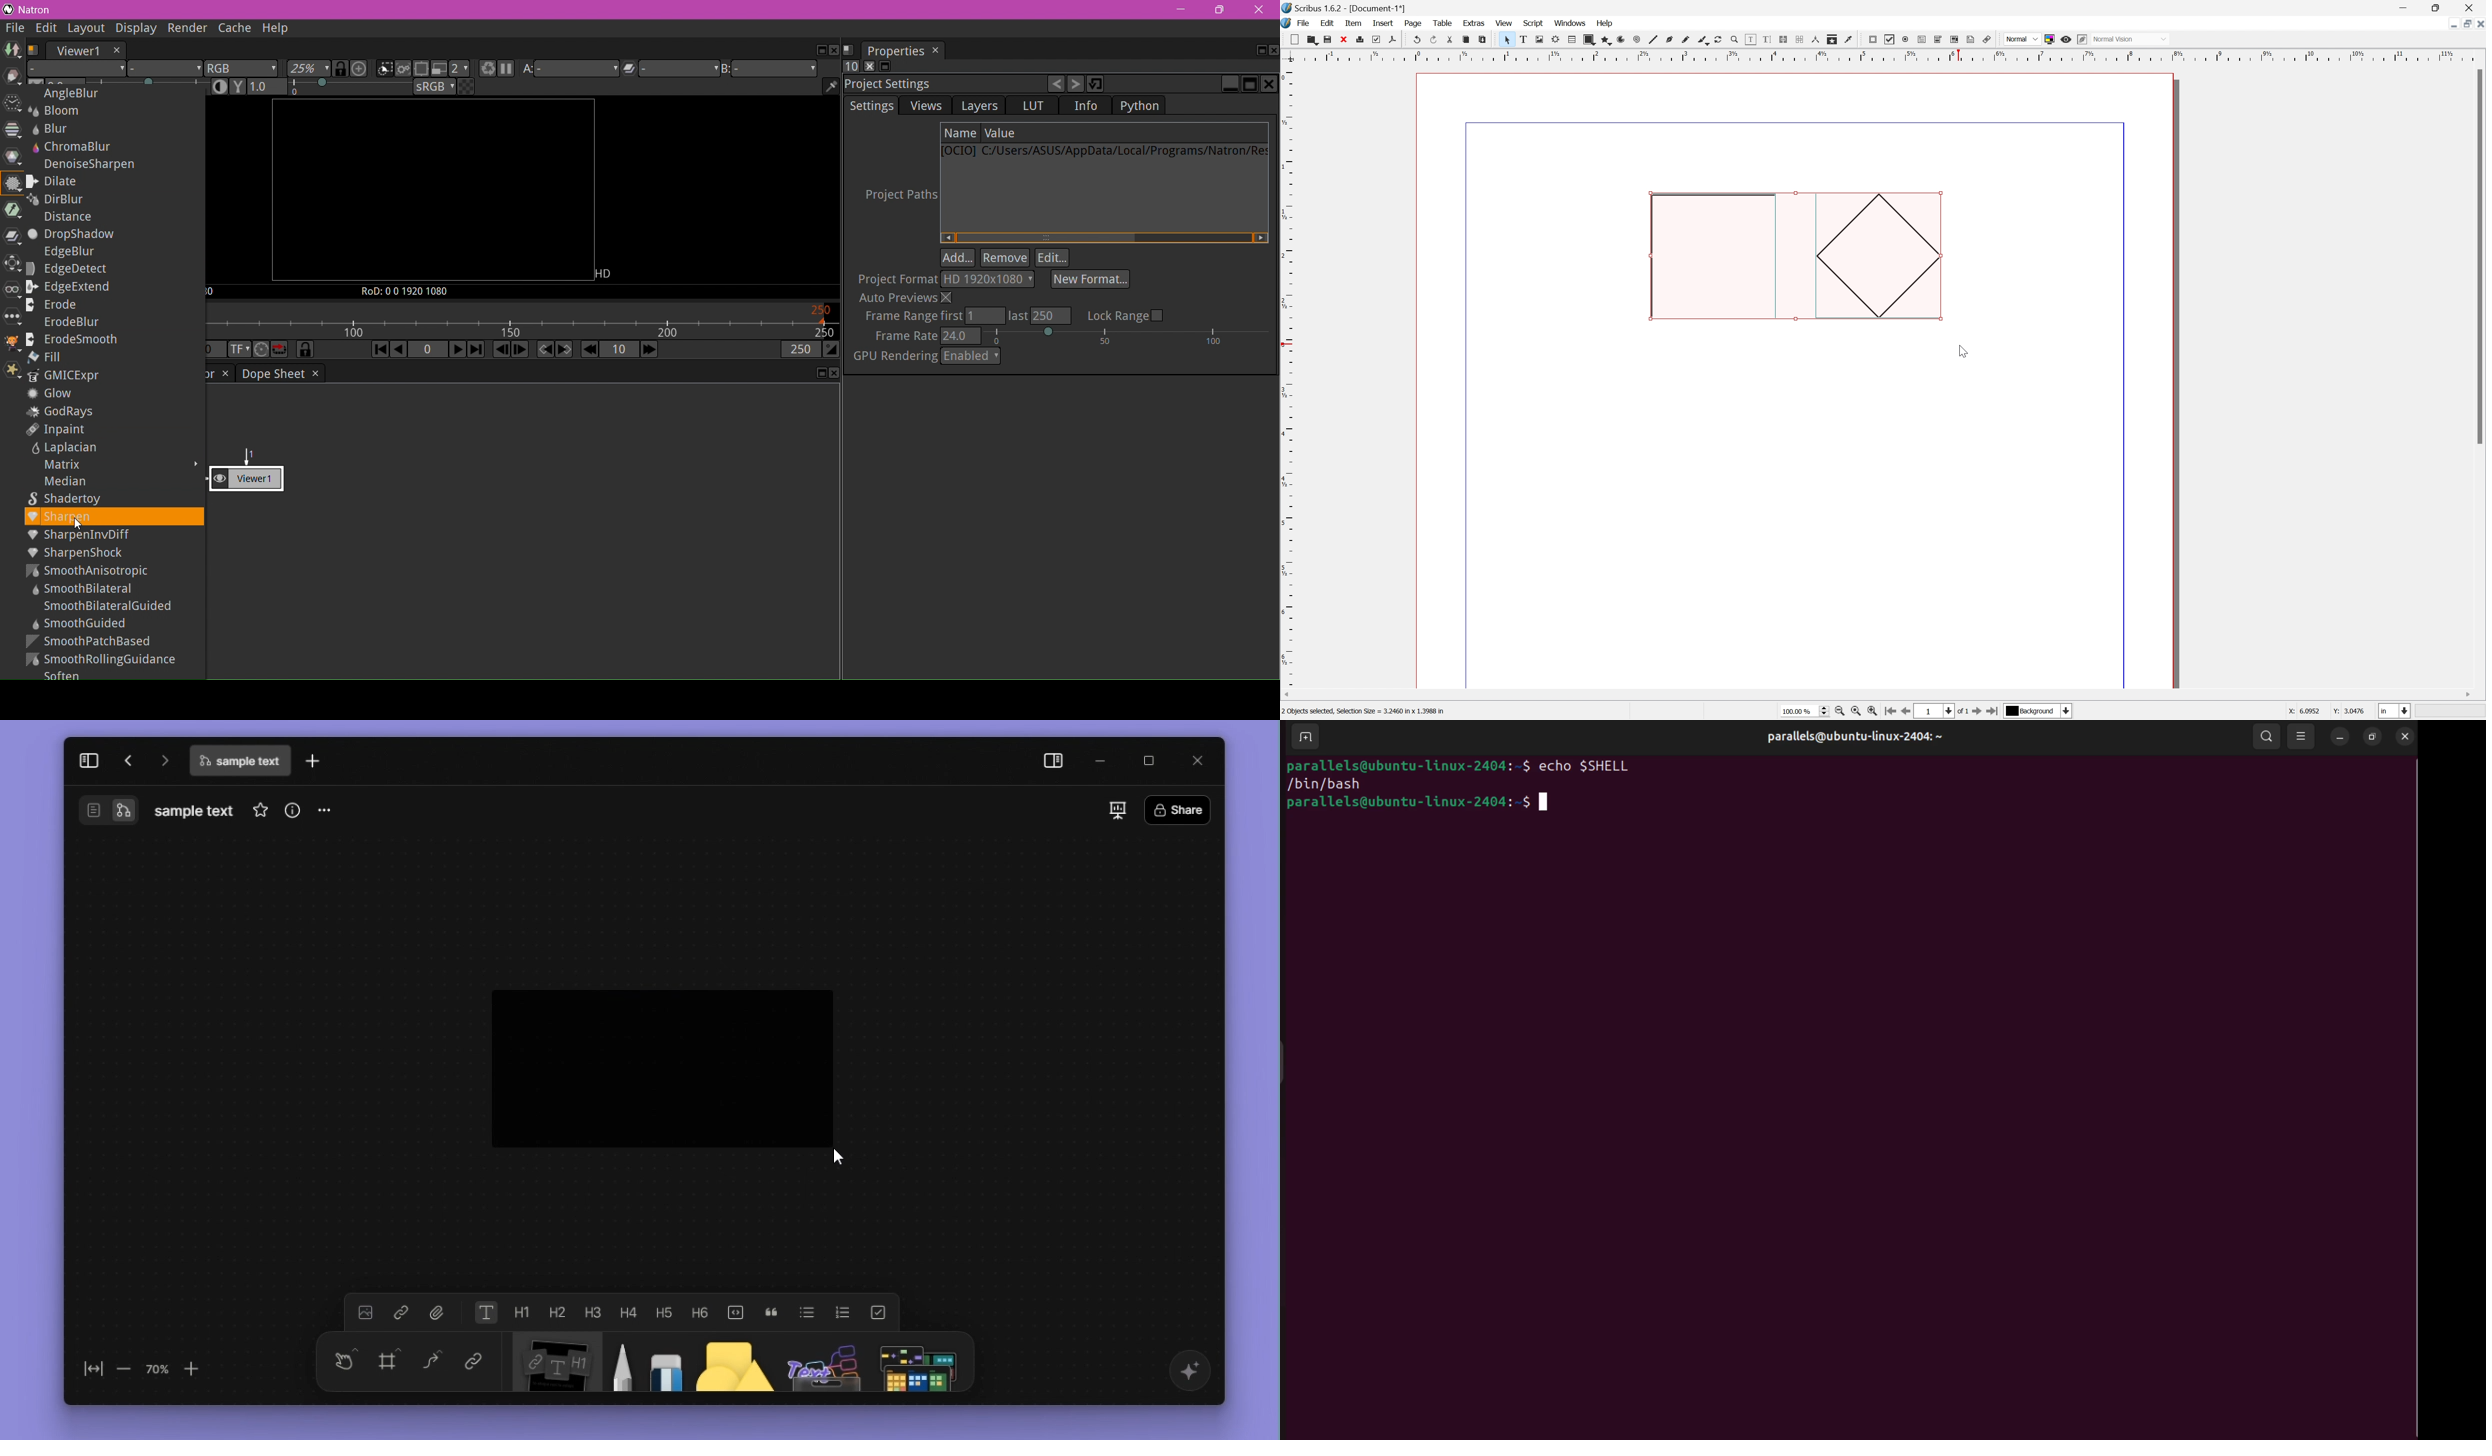  What do you see at coordinates (1003, 133) in the screenshot?
I see `Value` at bounding box center [1003, 133].